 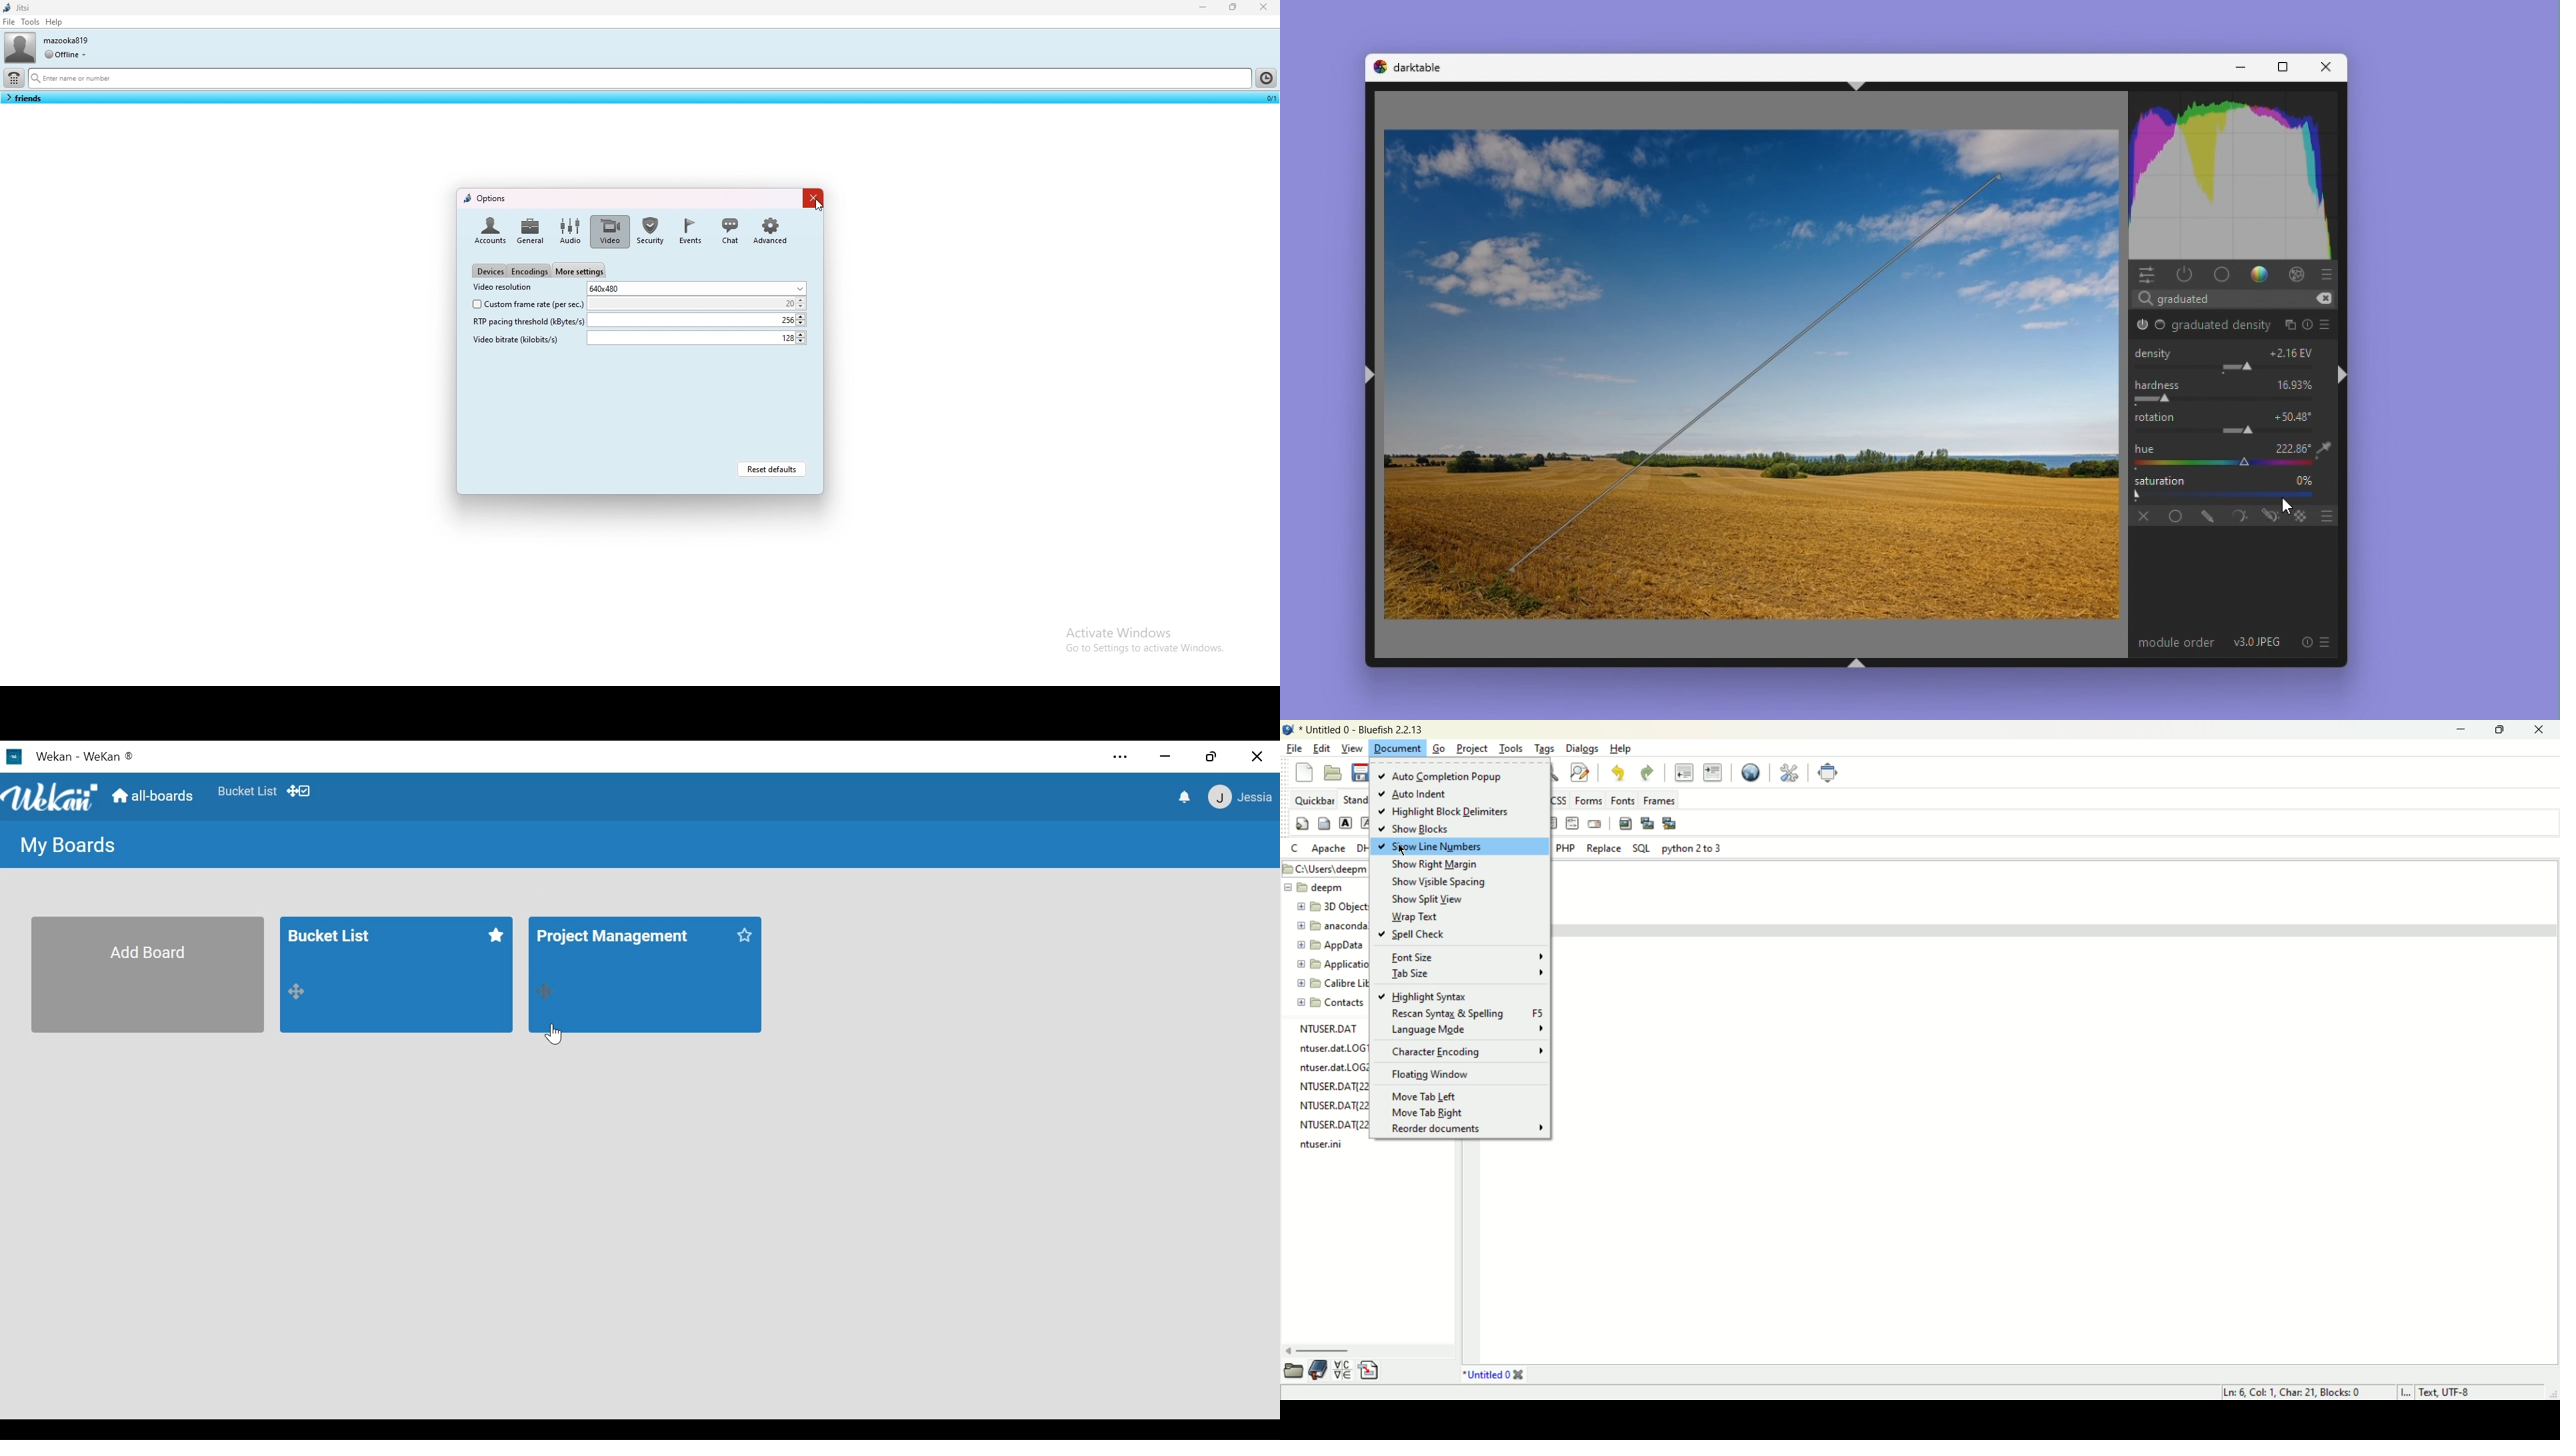 I want to click on edit preferences, so click(x=1786, y=771).